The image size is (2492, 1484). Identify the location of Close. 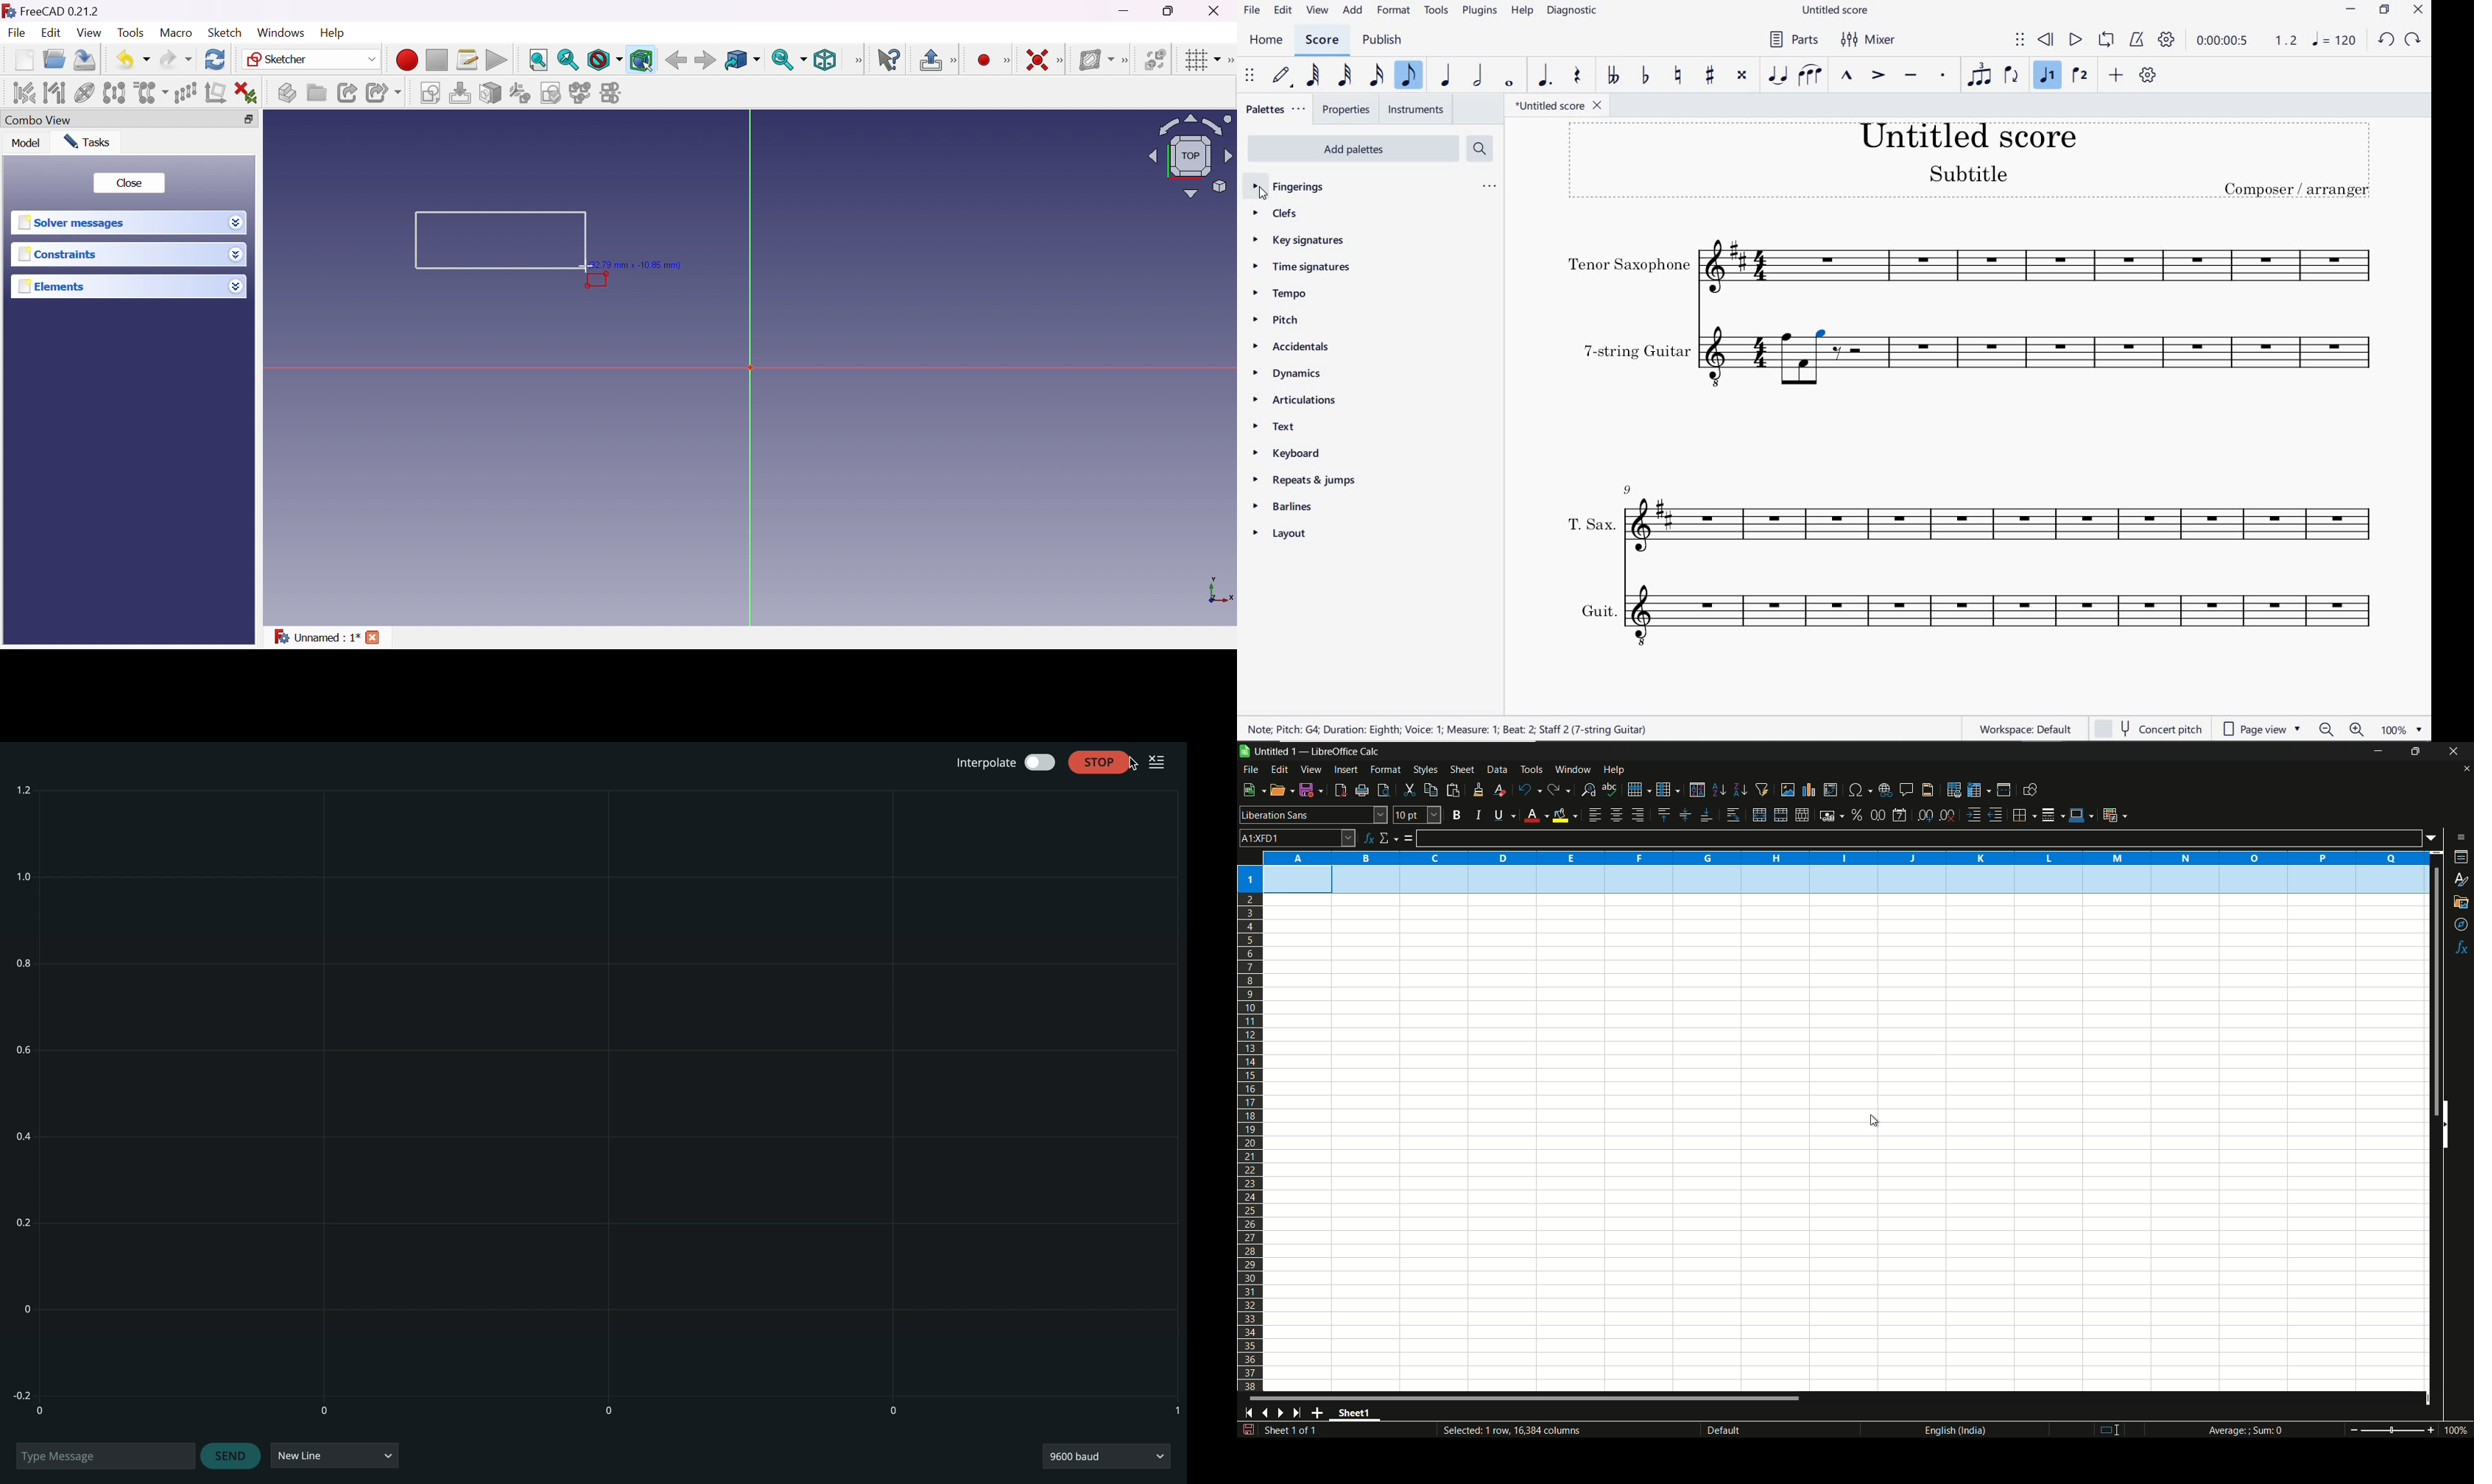
(129, 184).